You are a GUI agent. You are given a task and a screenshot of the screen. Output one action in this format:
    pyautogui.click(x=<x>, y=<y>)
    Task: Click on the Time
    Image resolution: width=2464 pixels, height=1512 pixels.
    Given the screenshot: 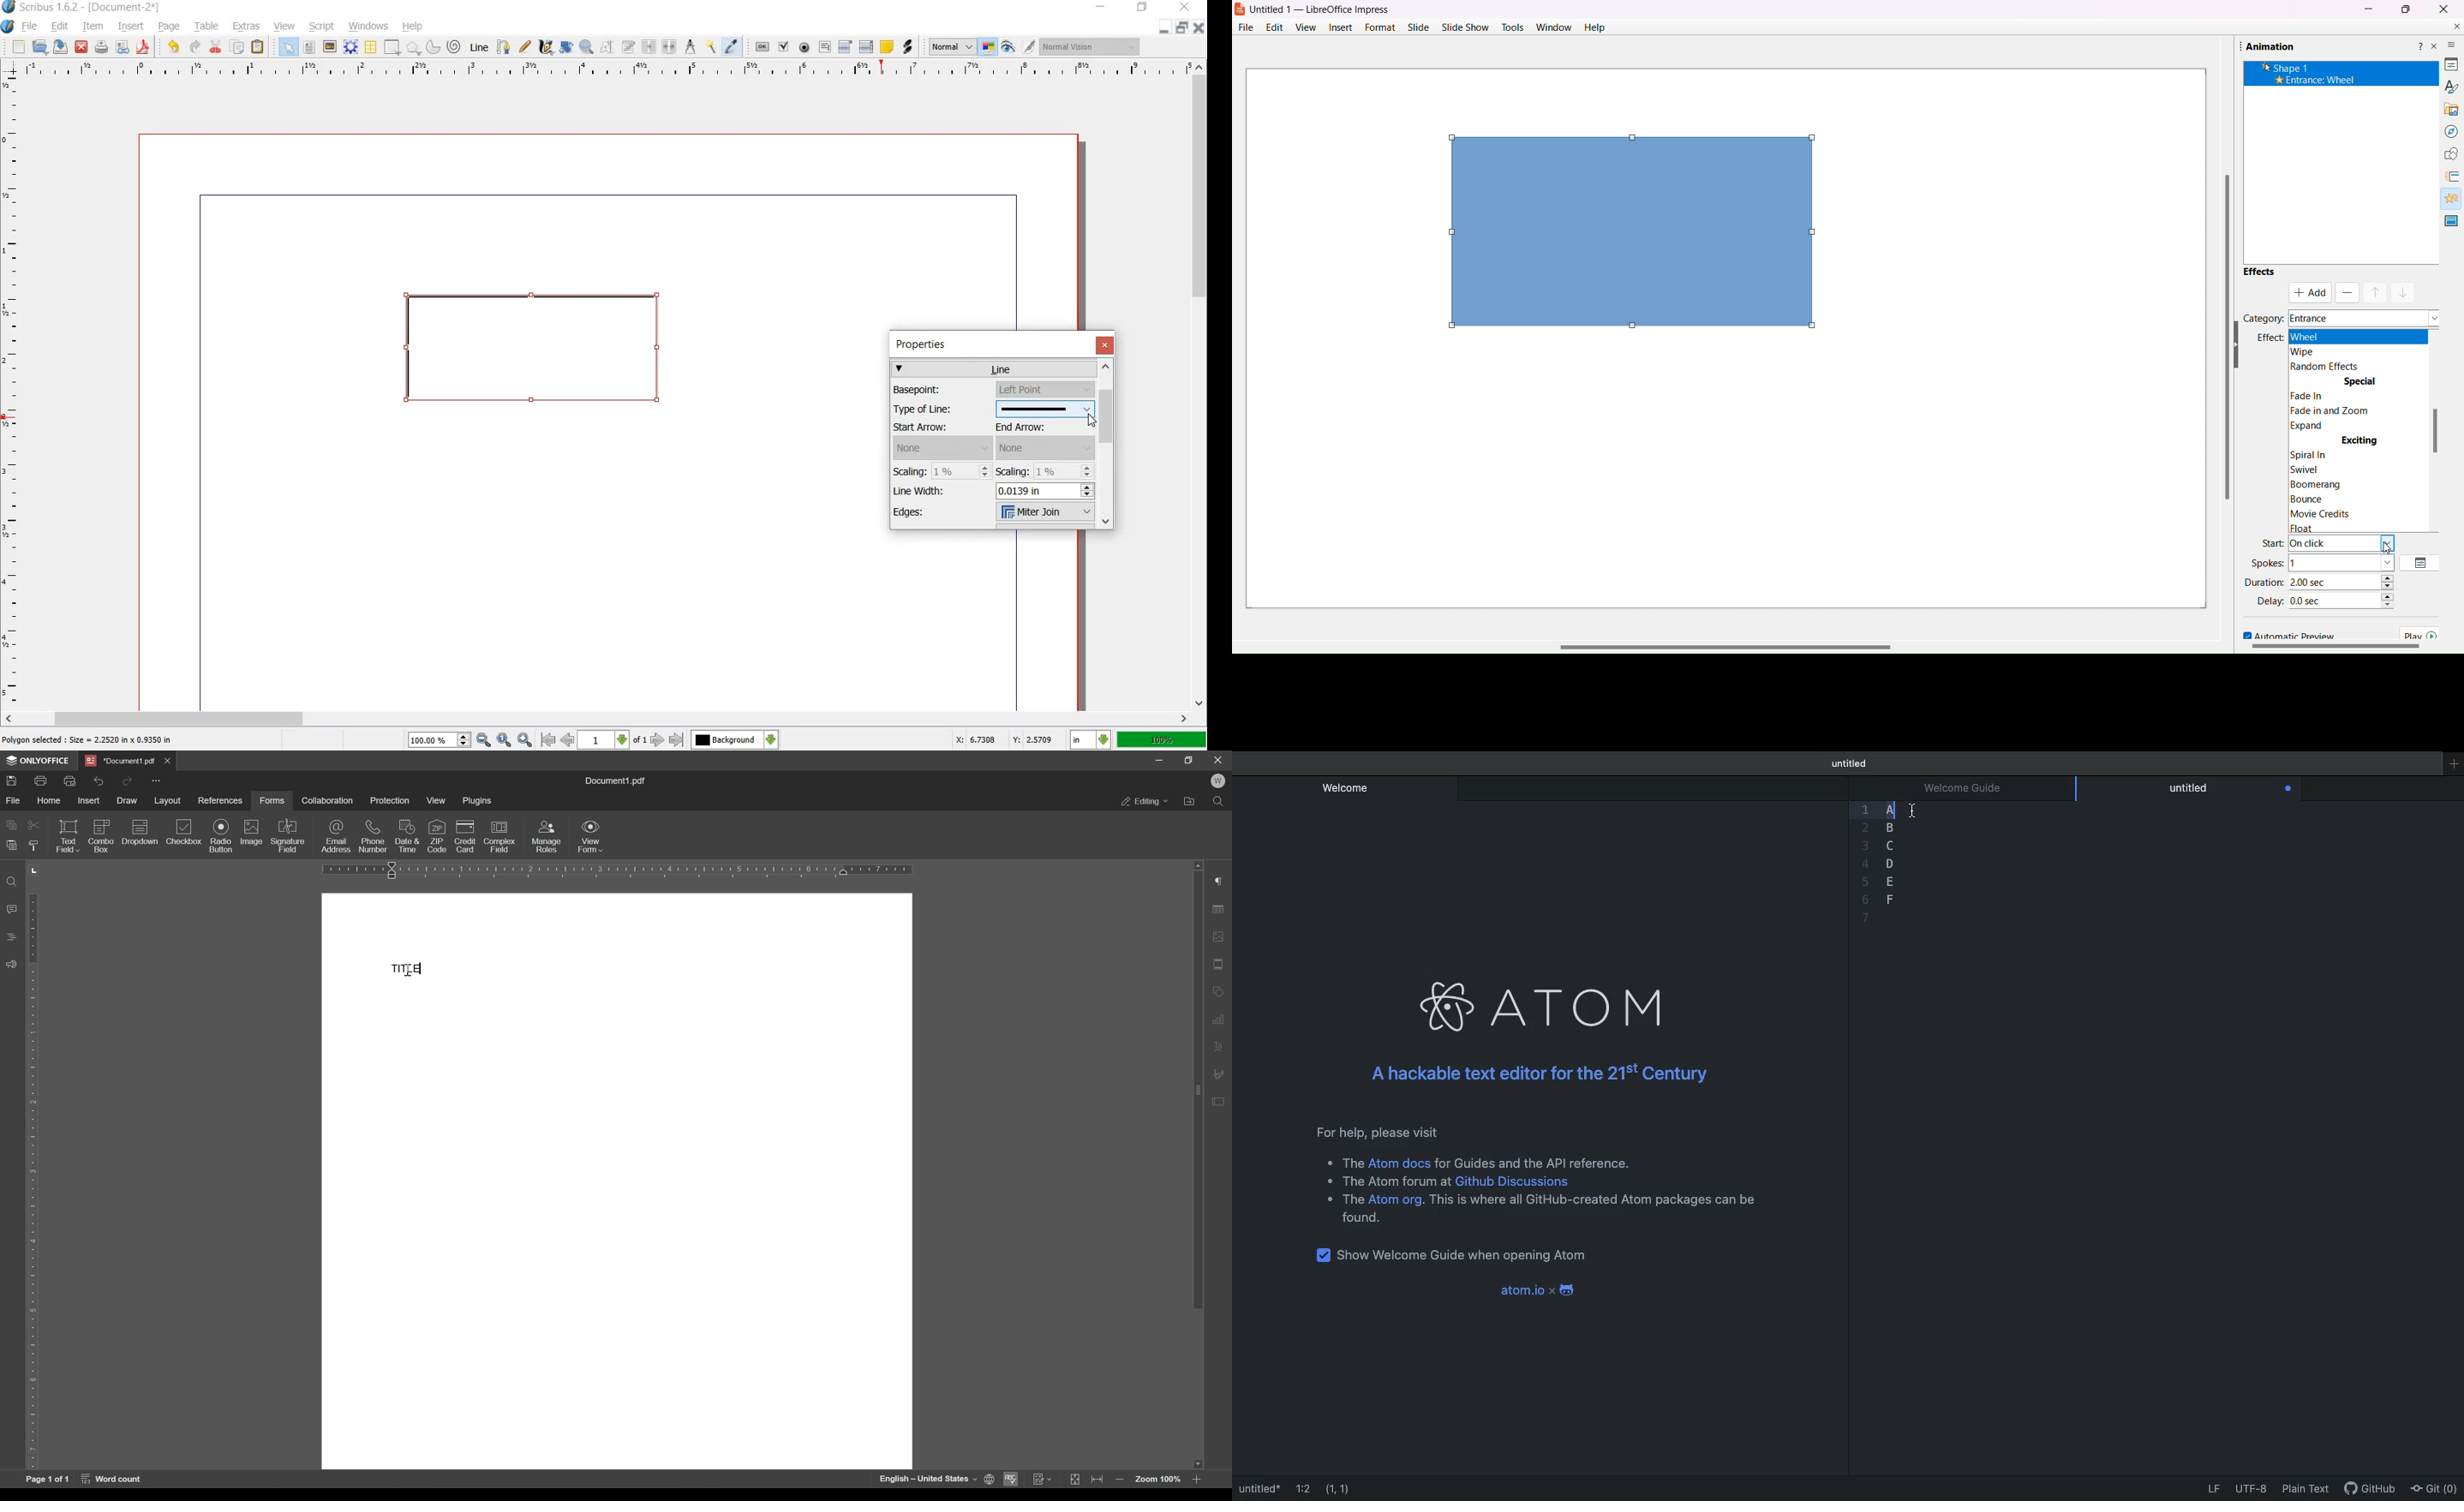 What is the action you would take?
    pyautogui.click(x=2333, y=600)
    